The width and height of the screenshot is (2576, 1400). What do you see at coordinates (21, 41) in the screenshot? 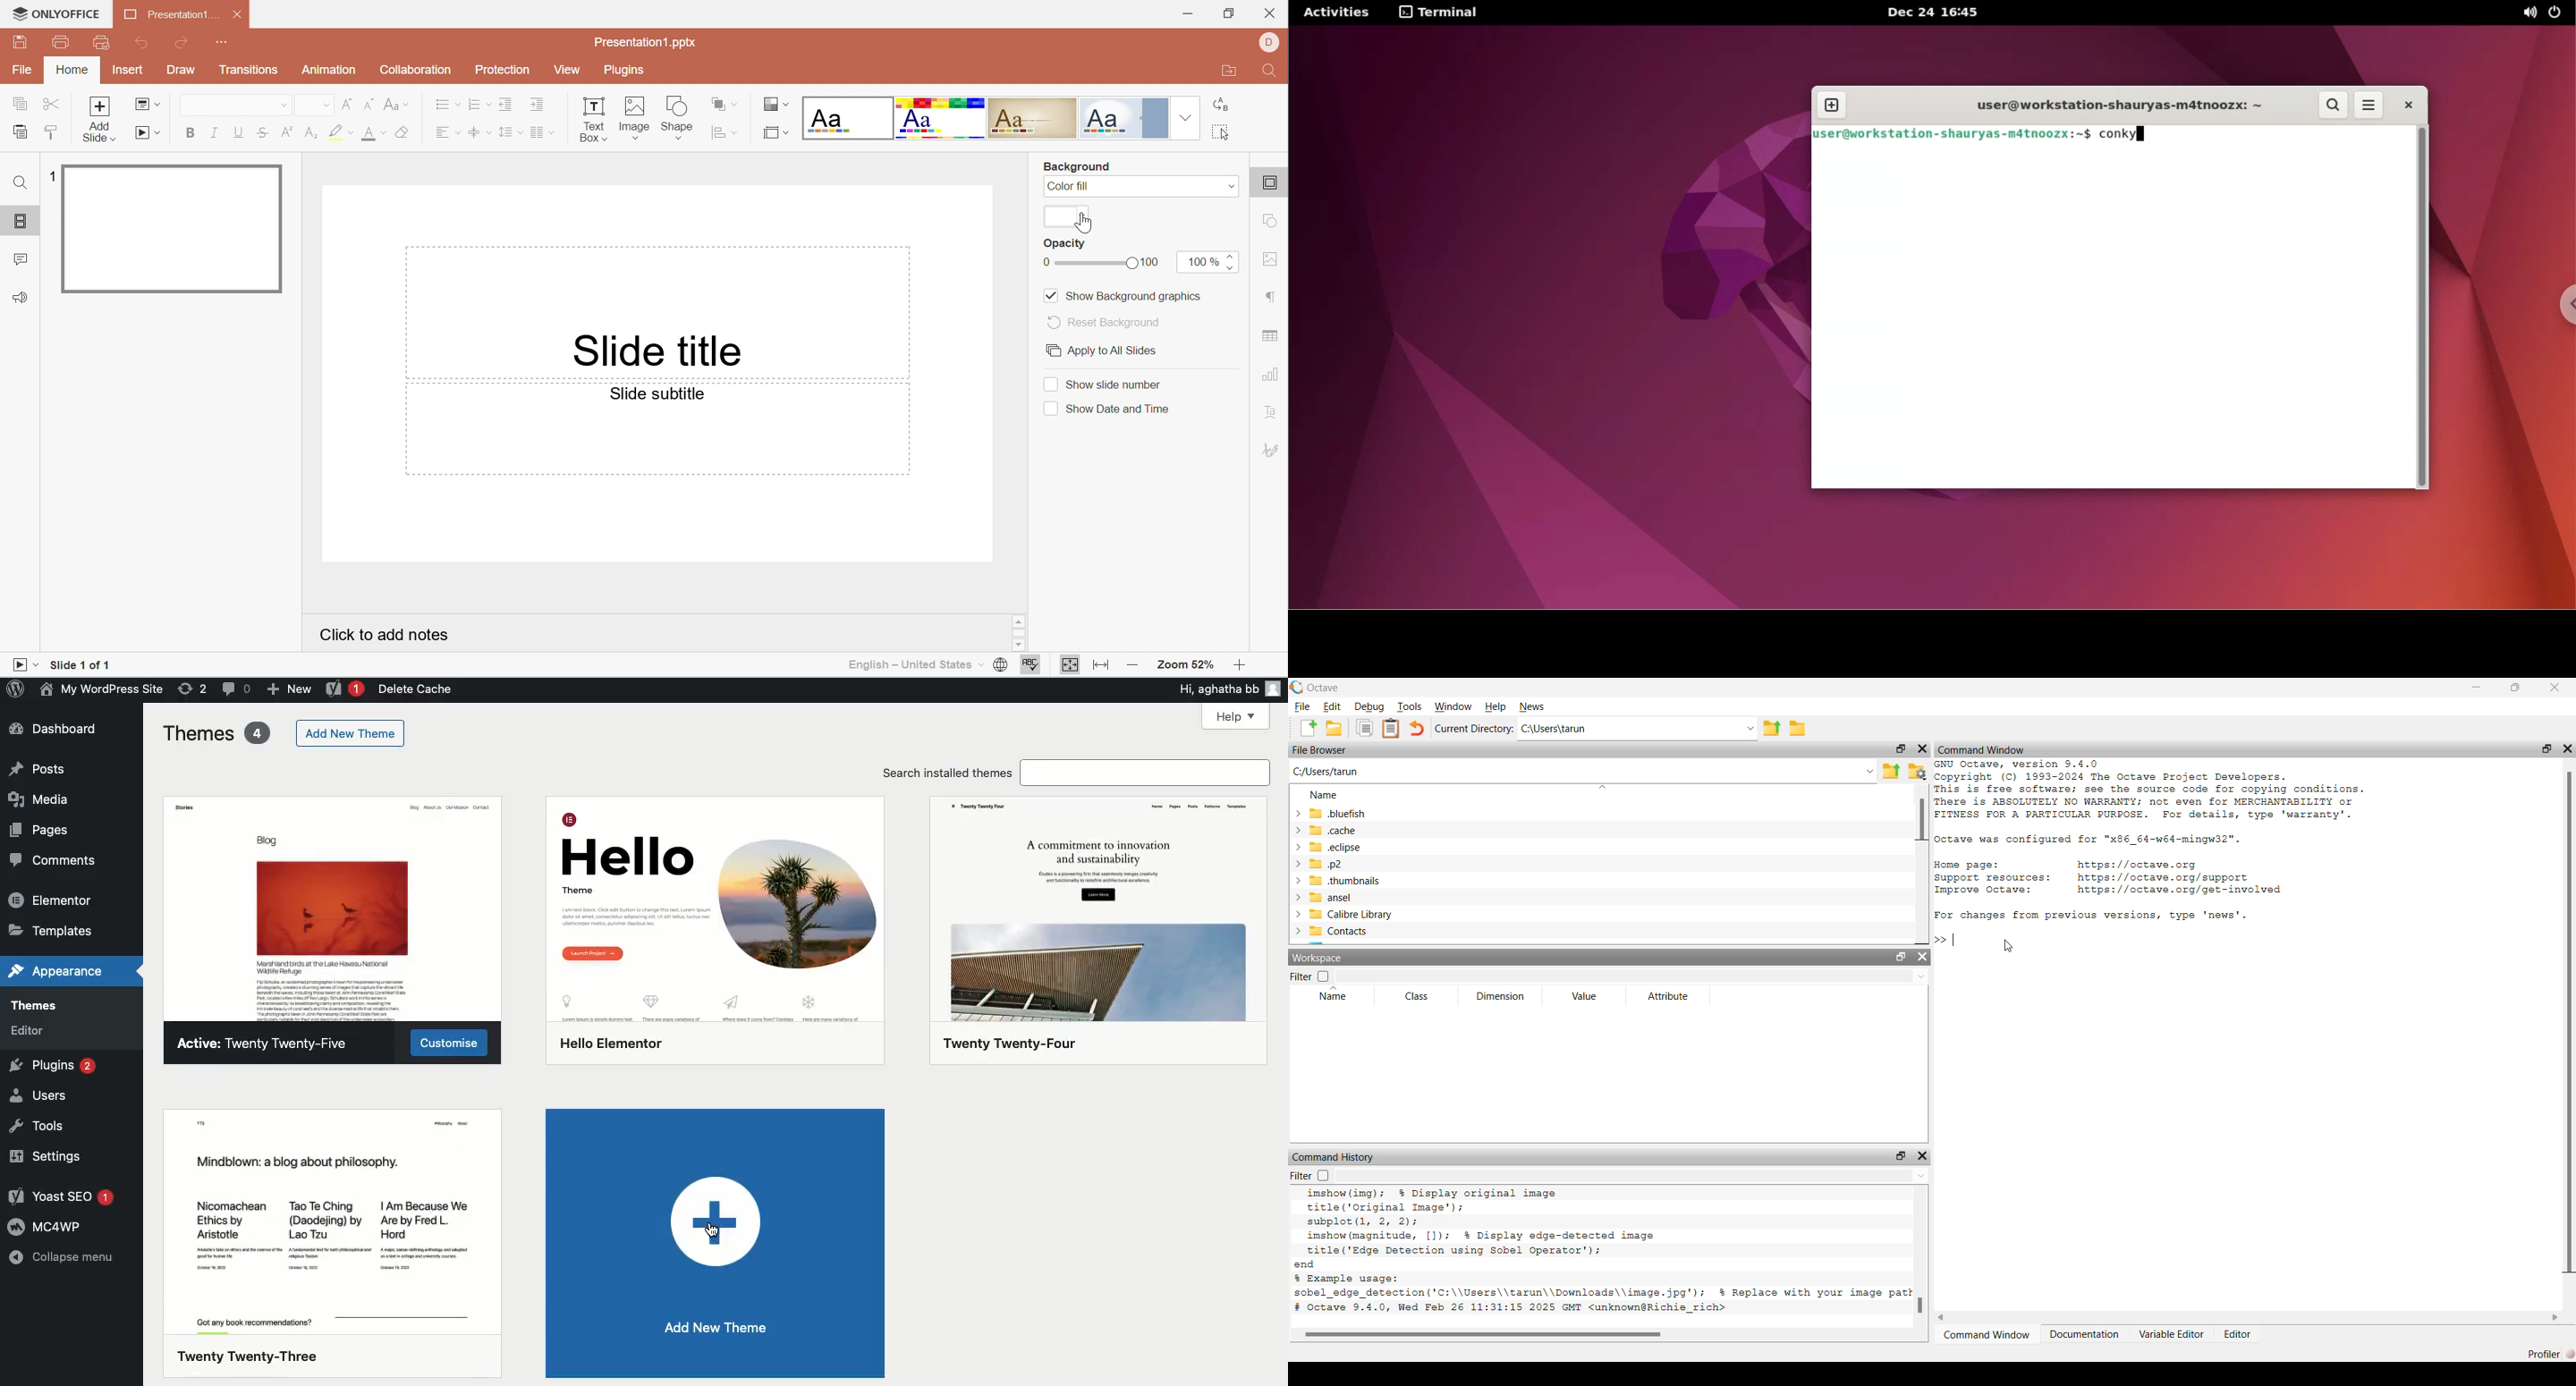
I see `Save` at bounding box center [21, 41].